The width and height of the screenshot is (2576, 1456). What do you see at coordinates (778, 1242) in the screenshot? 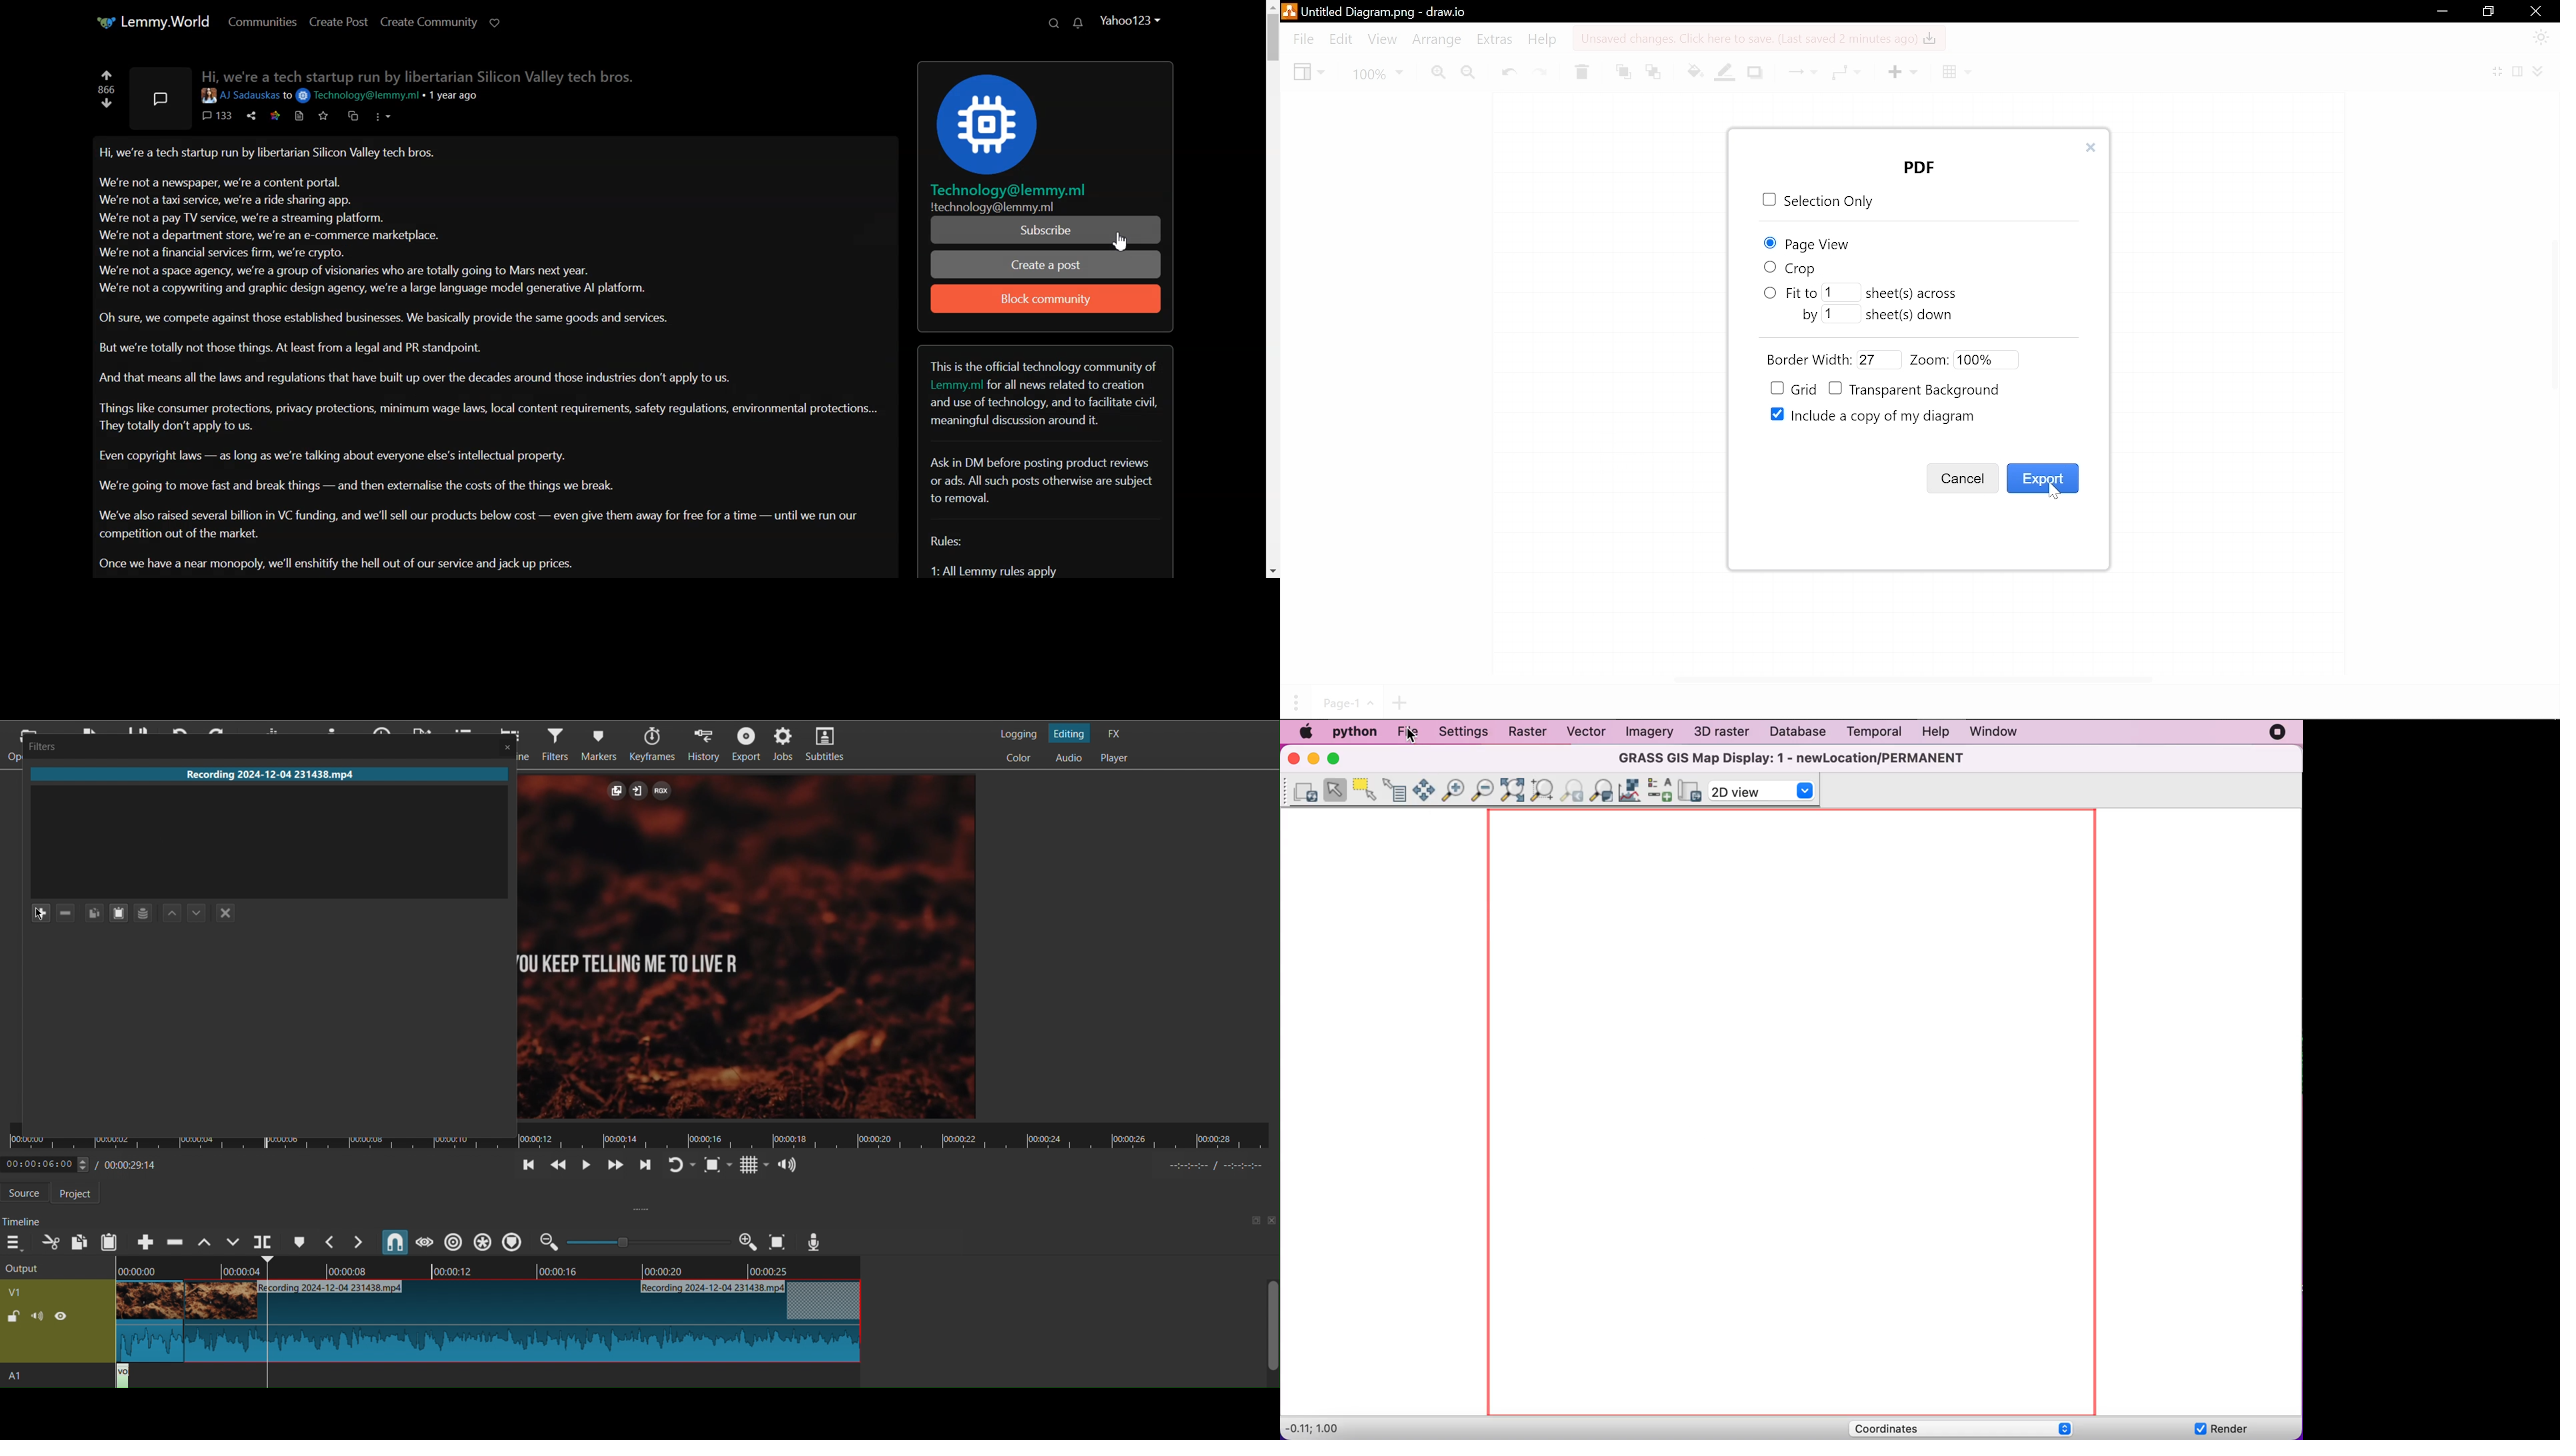
I see `Zoom Fit` at bounding box center [778, 1242].